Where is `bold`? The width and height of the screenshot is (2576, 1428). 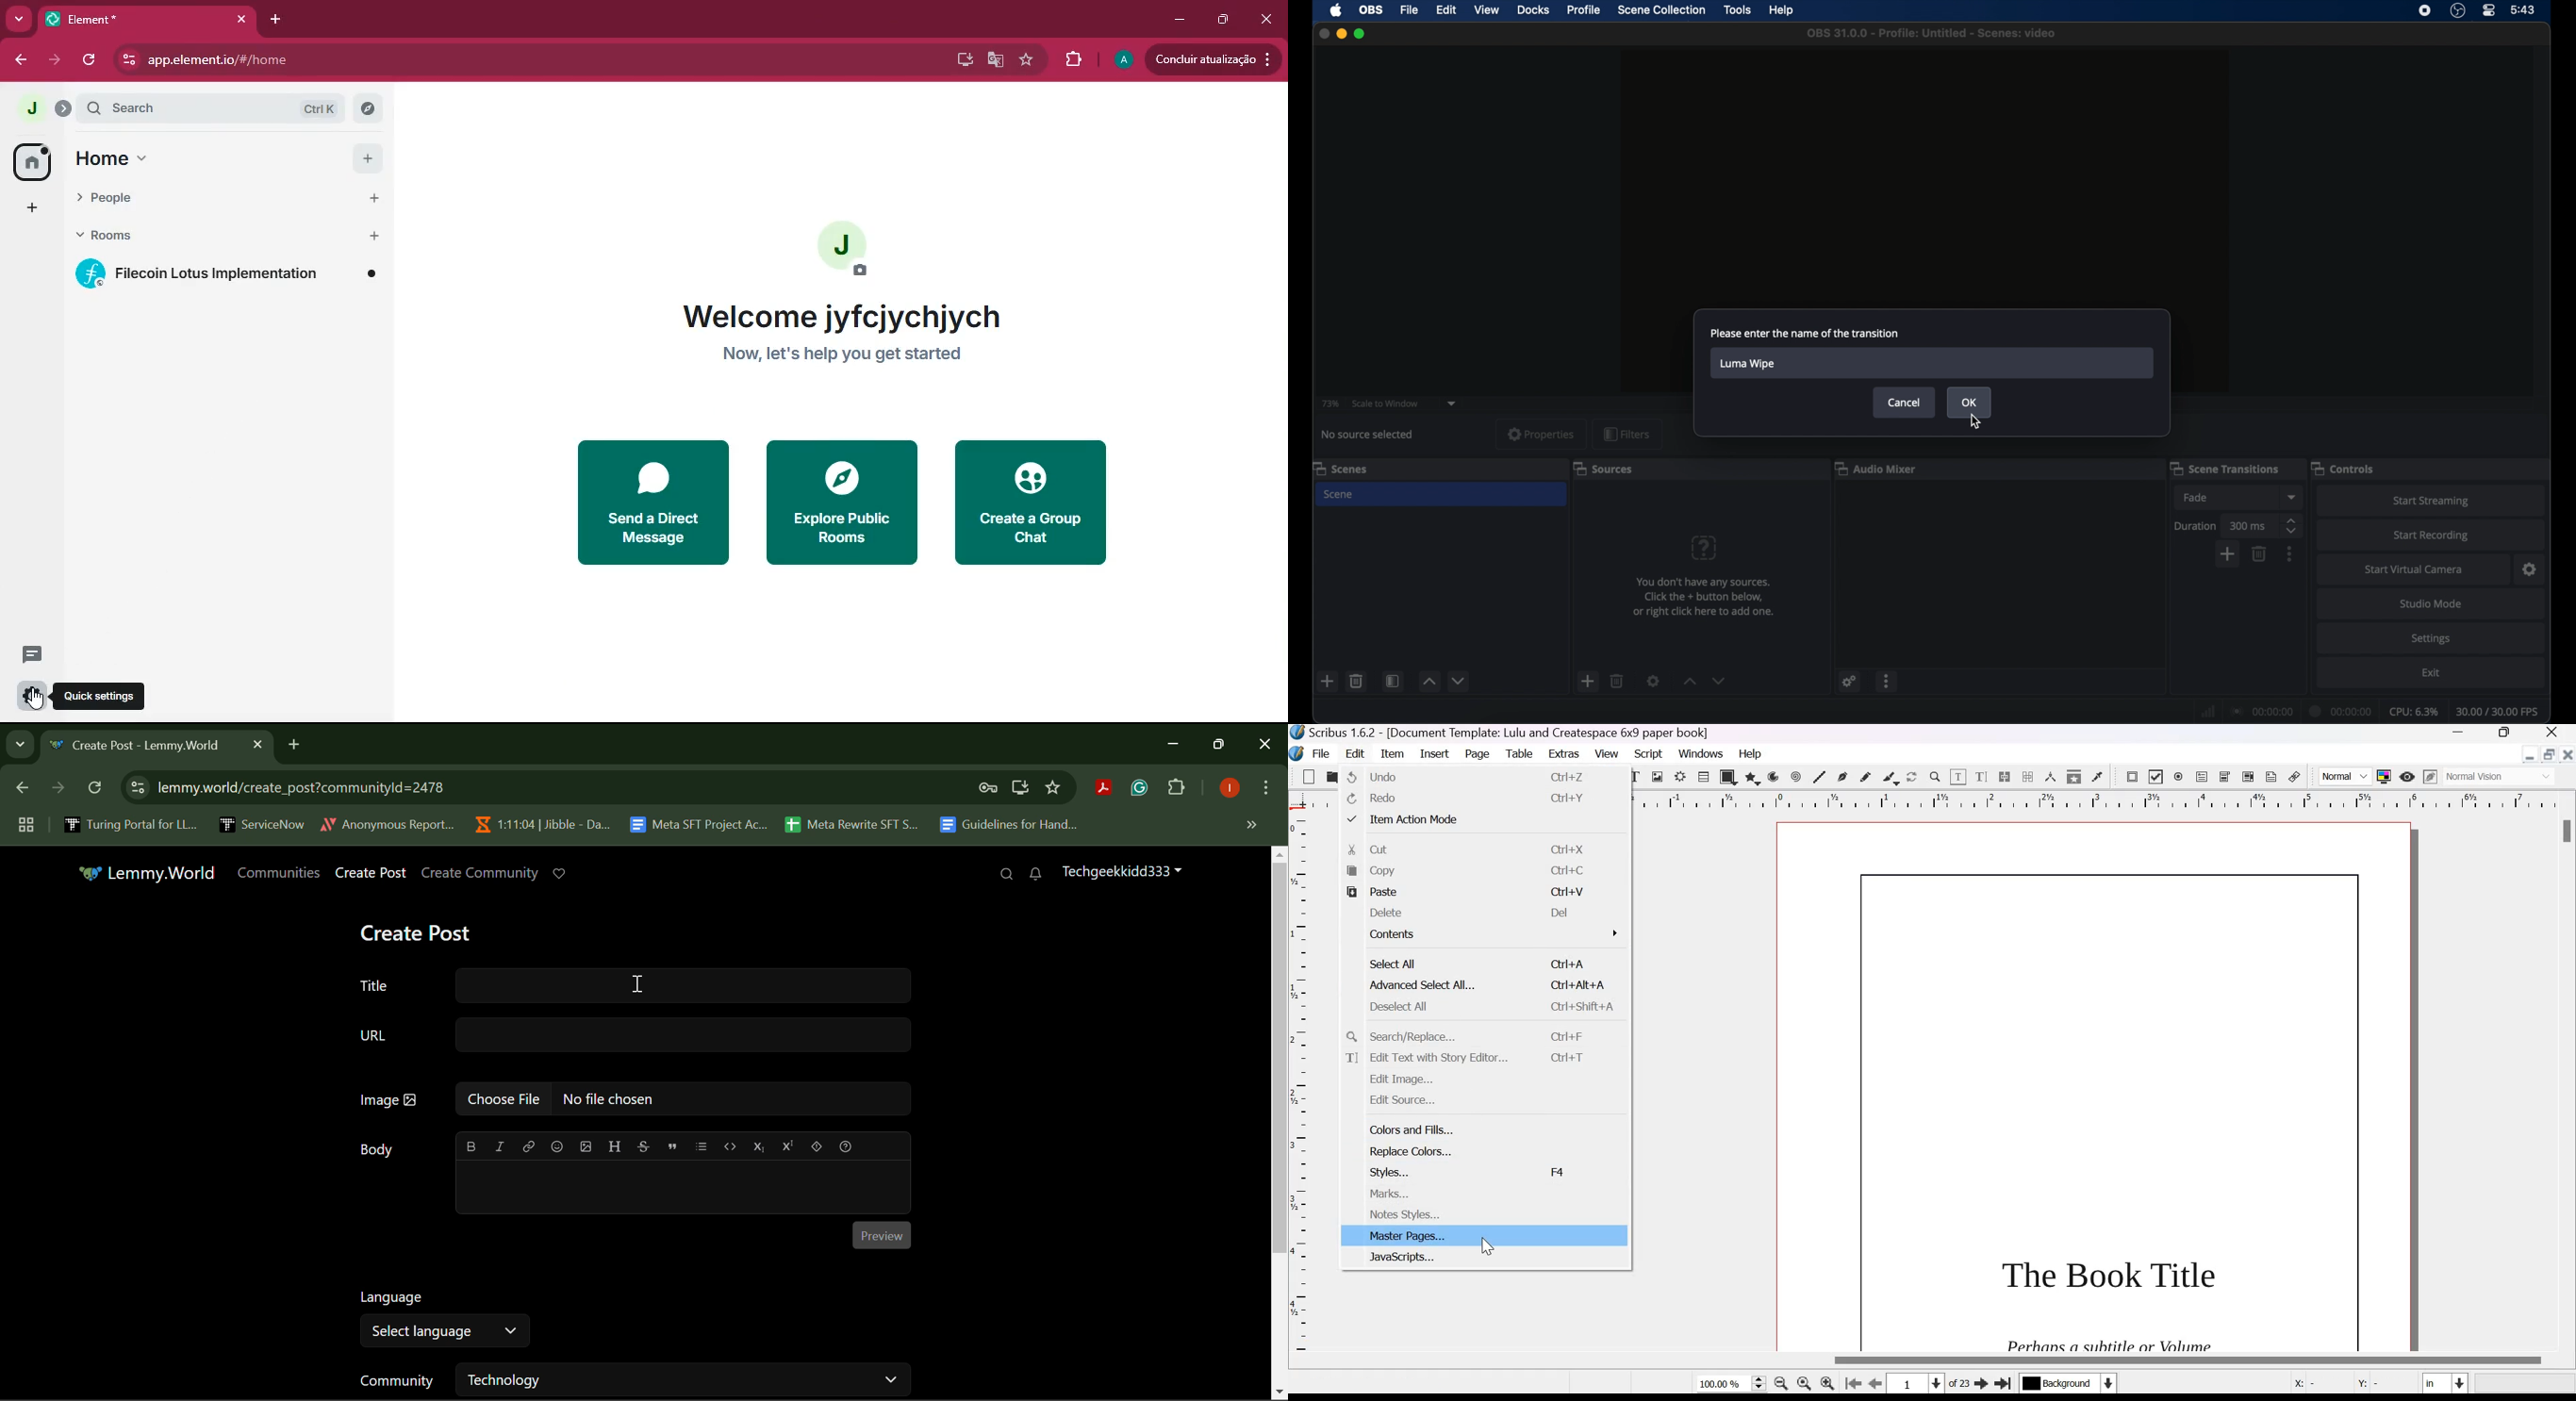 bold is located at coordinates (471, 1147).